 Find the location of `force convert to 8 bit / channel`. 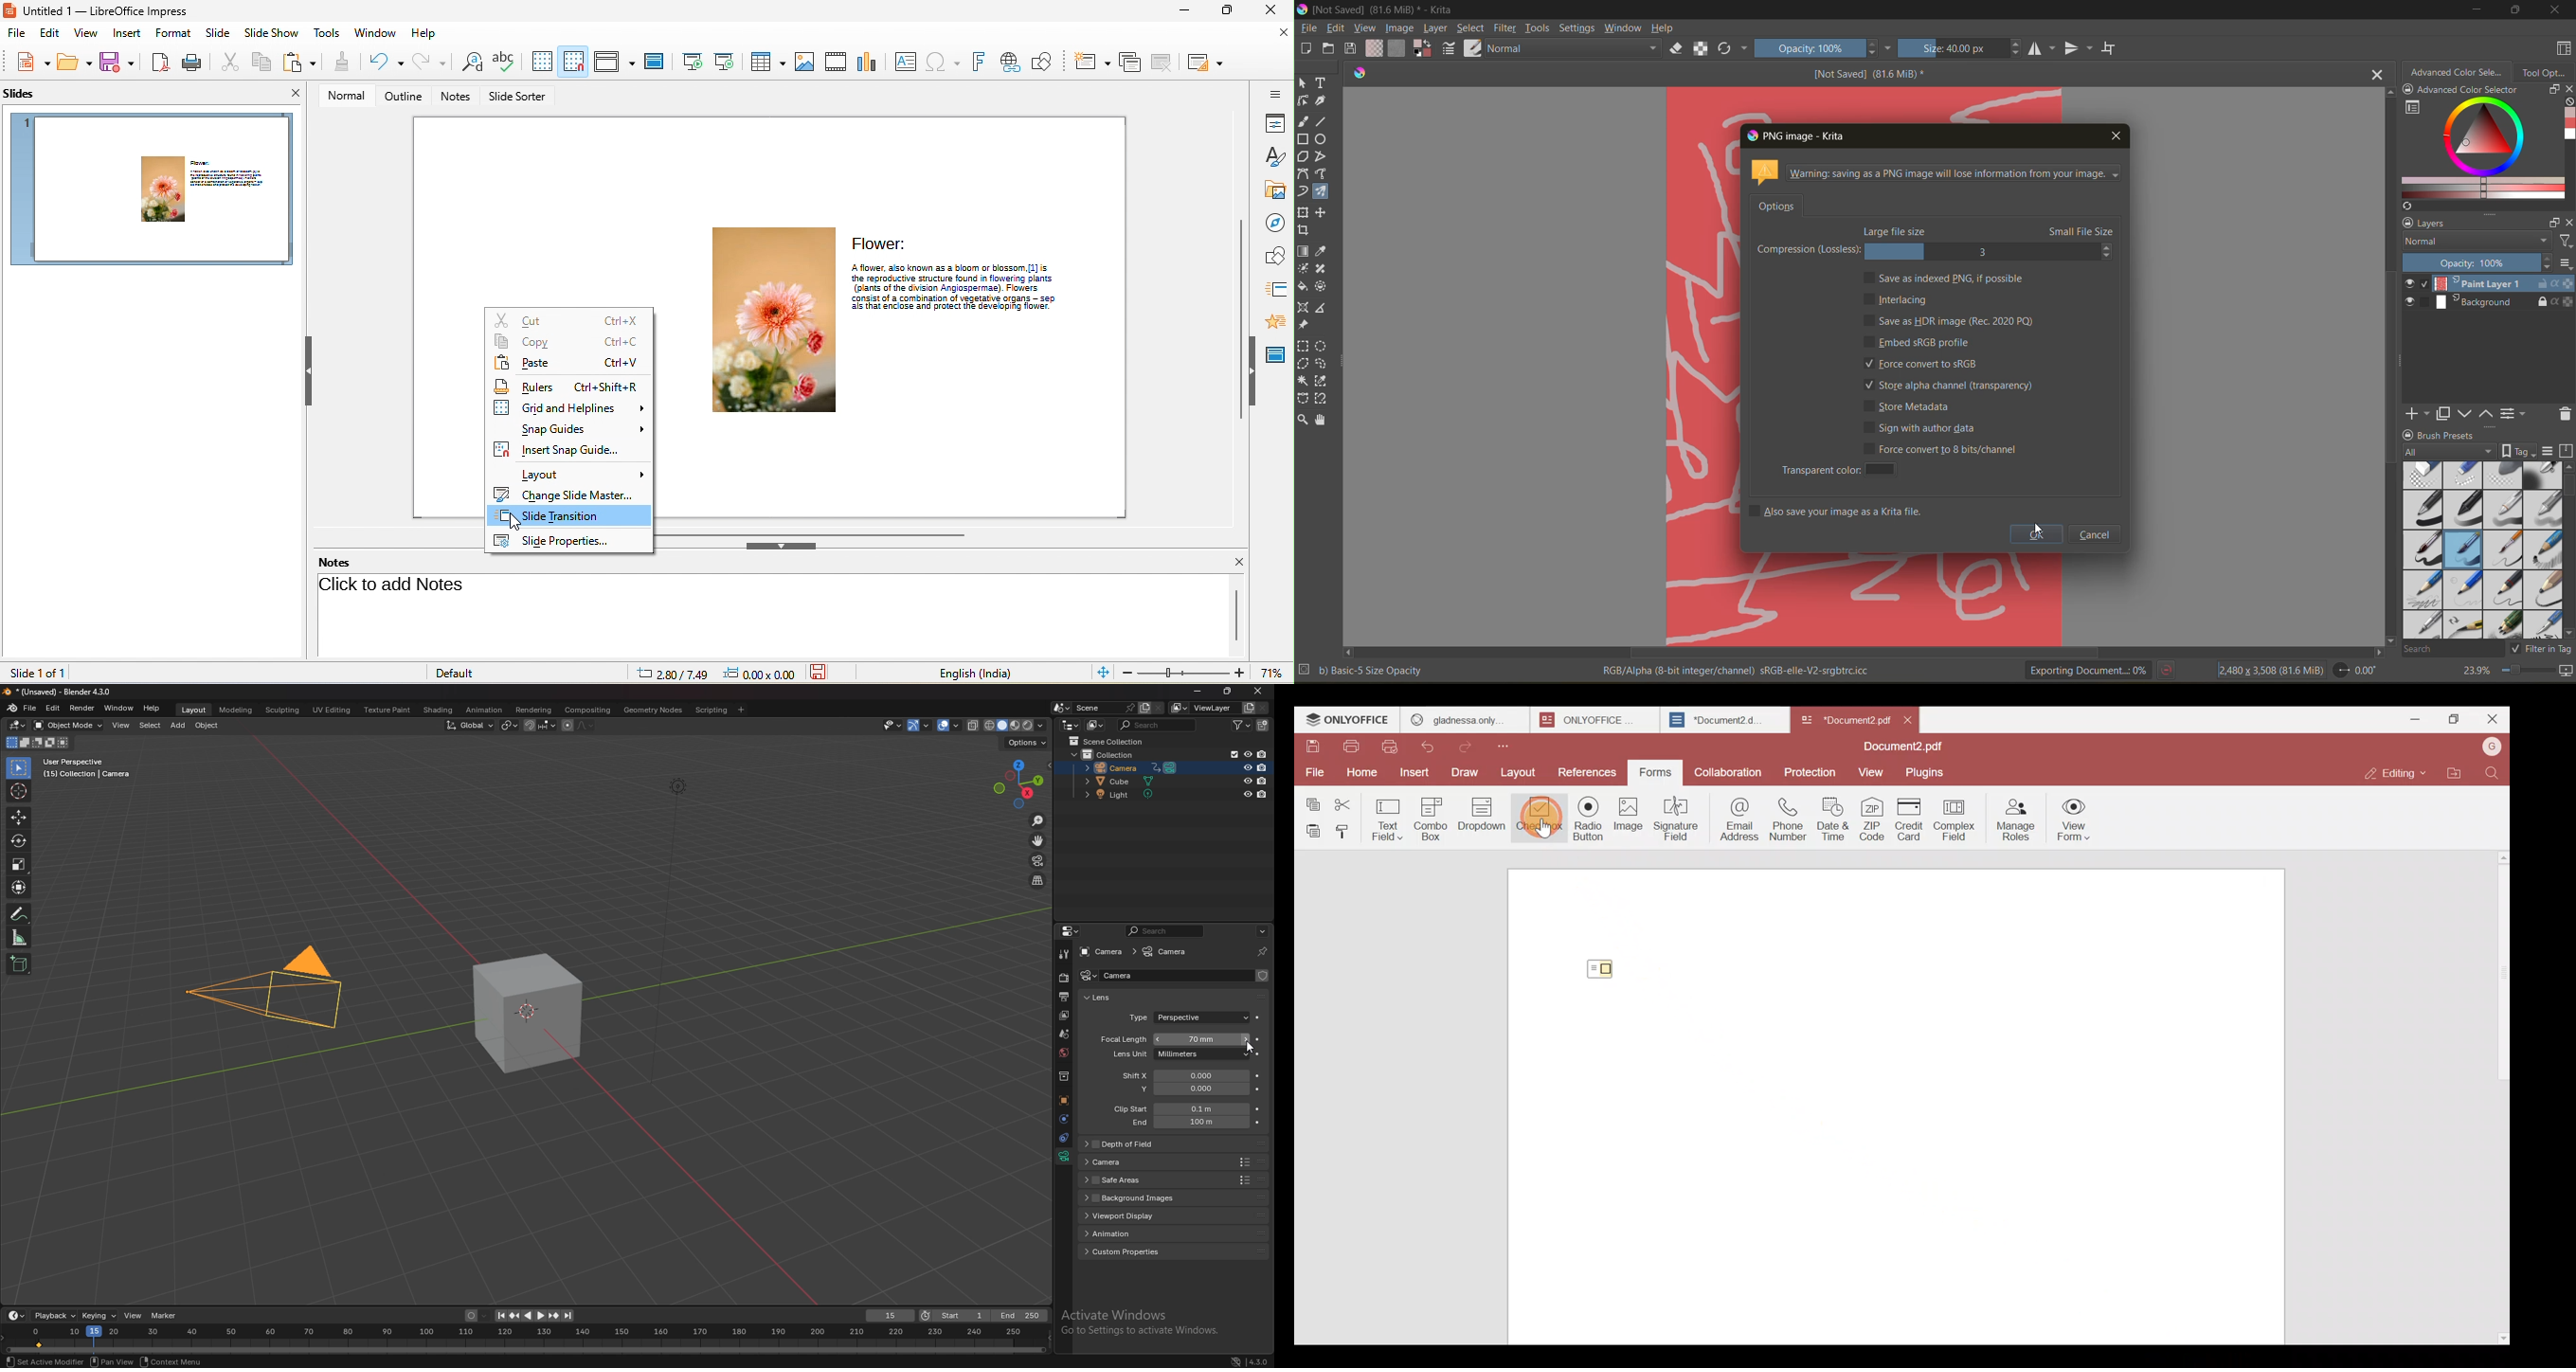

force convert to 8 bit / channel is located at coordinates (1947, 448).